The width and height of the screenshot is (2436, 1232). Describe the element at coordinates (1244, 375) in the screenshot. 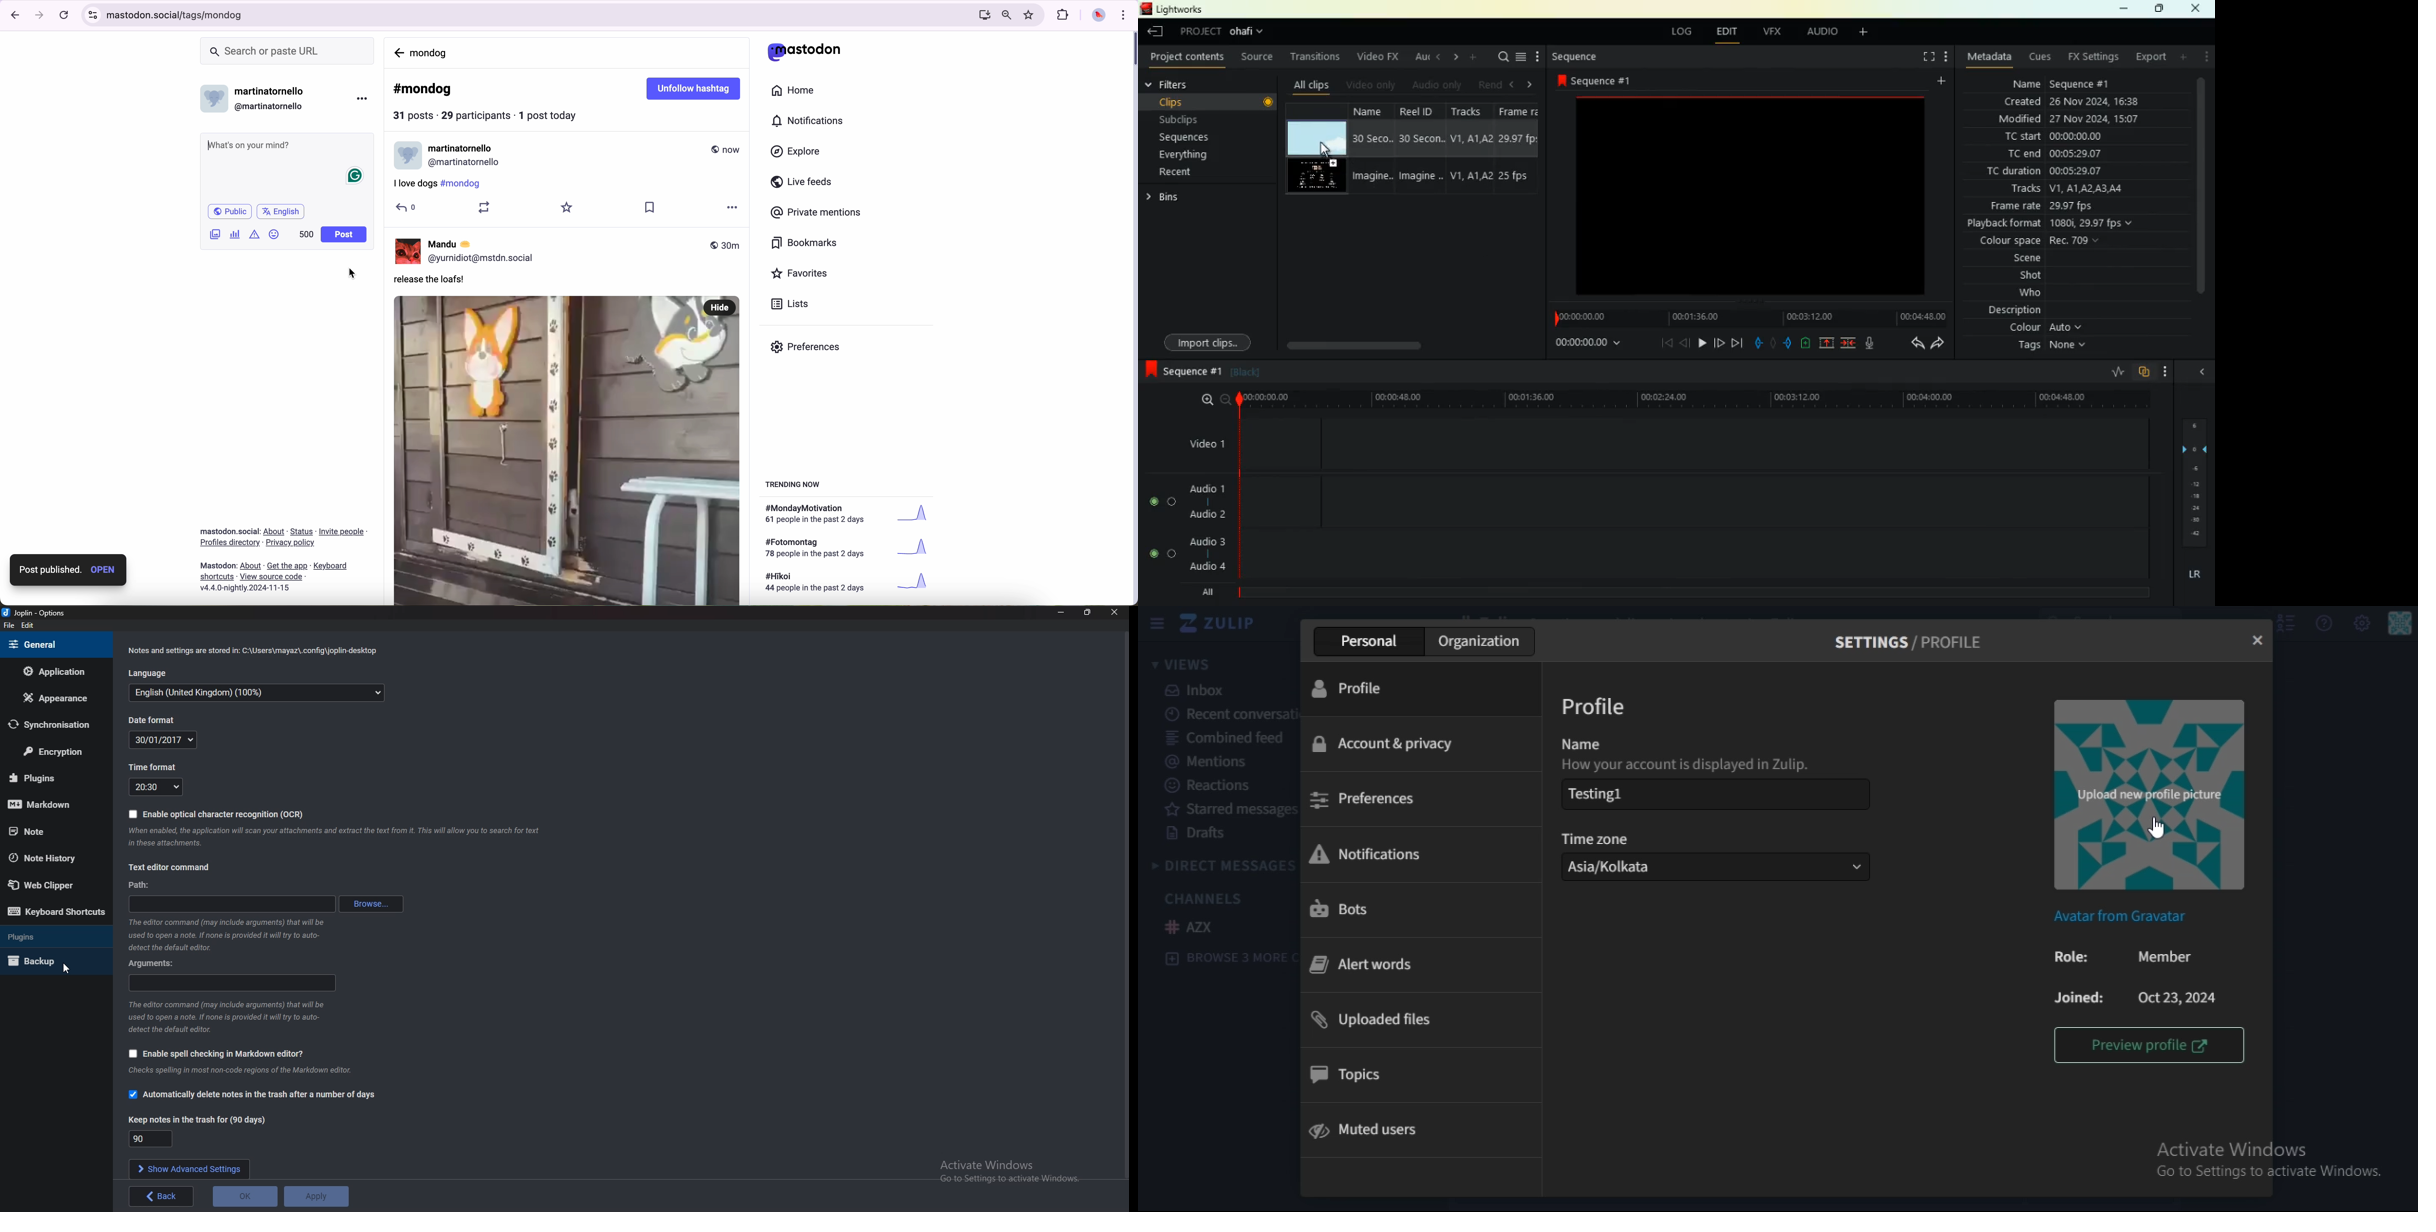

I see `black` at that location.